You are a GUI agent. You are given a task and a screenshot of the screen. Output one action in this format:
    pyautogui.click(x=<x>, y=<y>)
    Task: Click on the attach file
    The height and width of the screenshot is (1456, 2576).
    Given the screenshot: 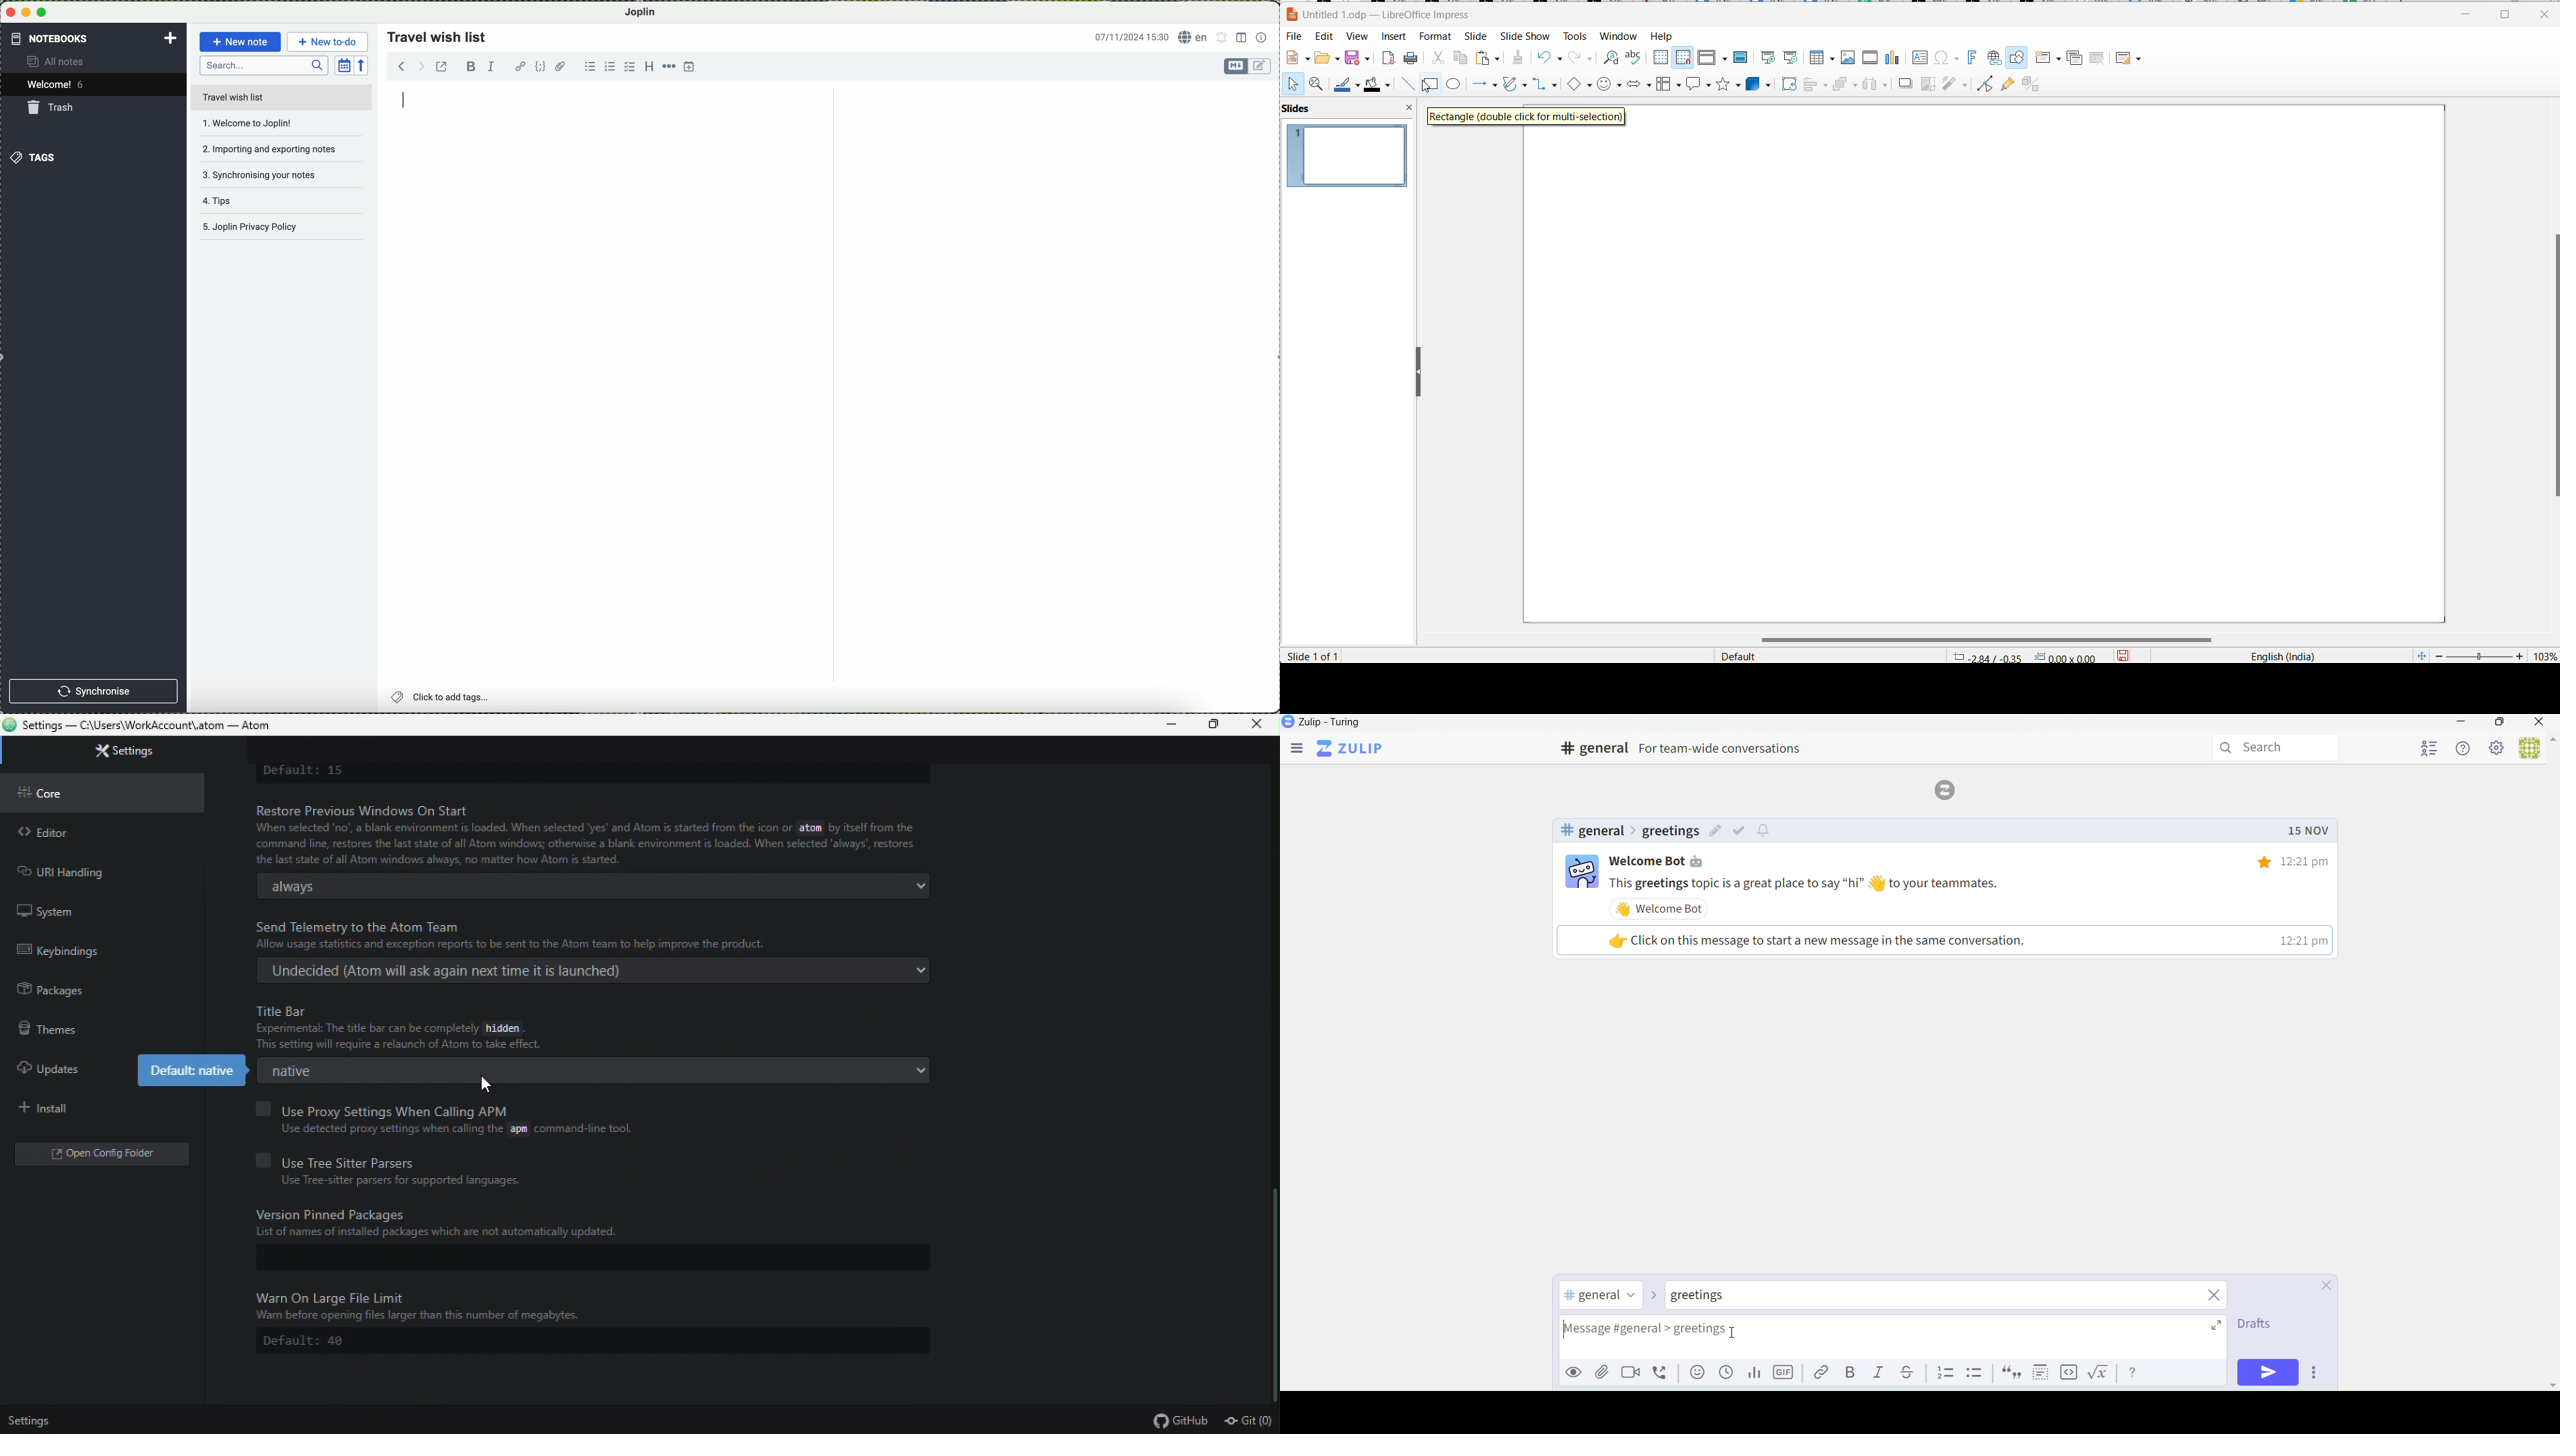 What is the action you would take?
    pyautogui.click(x=560, y=66)
    